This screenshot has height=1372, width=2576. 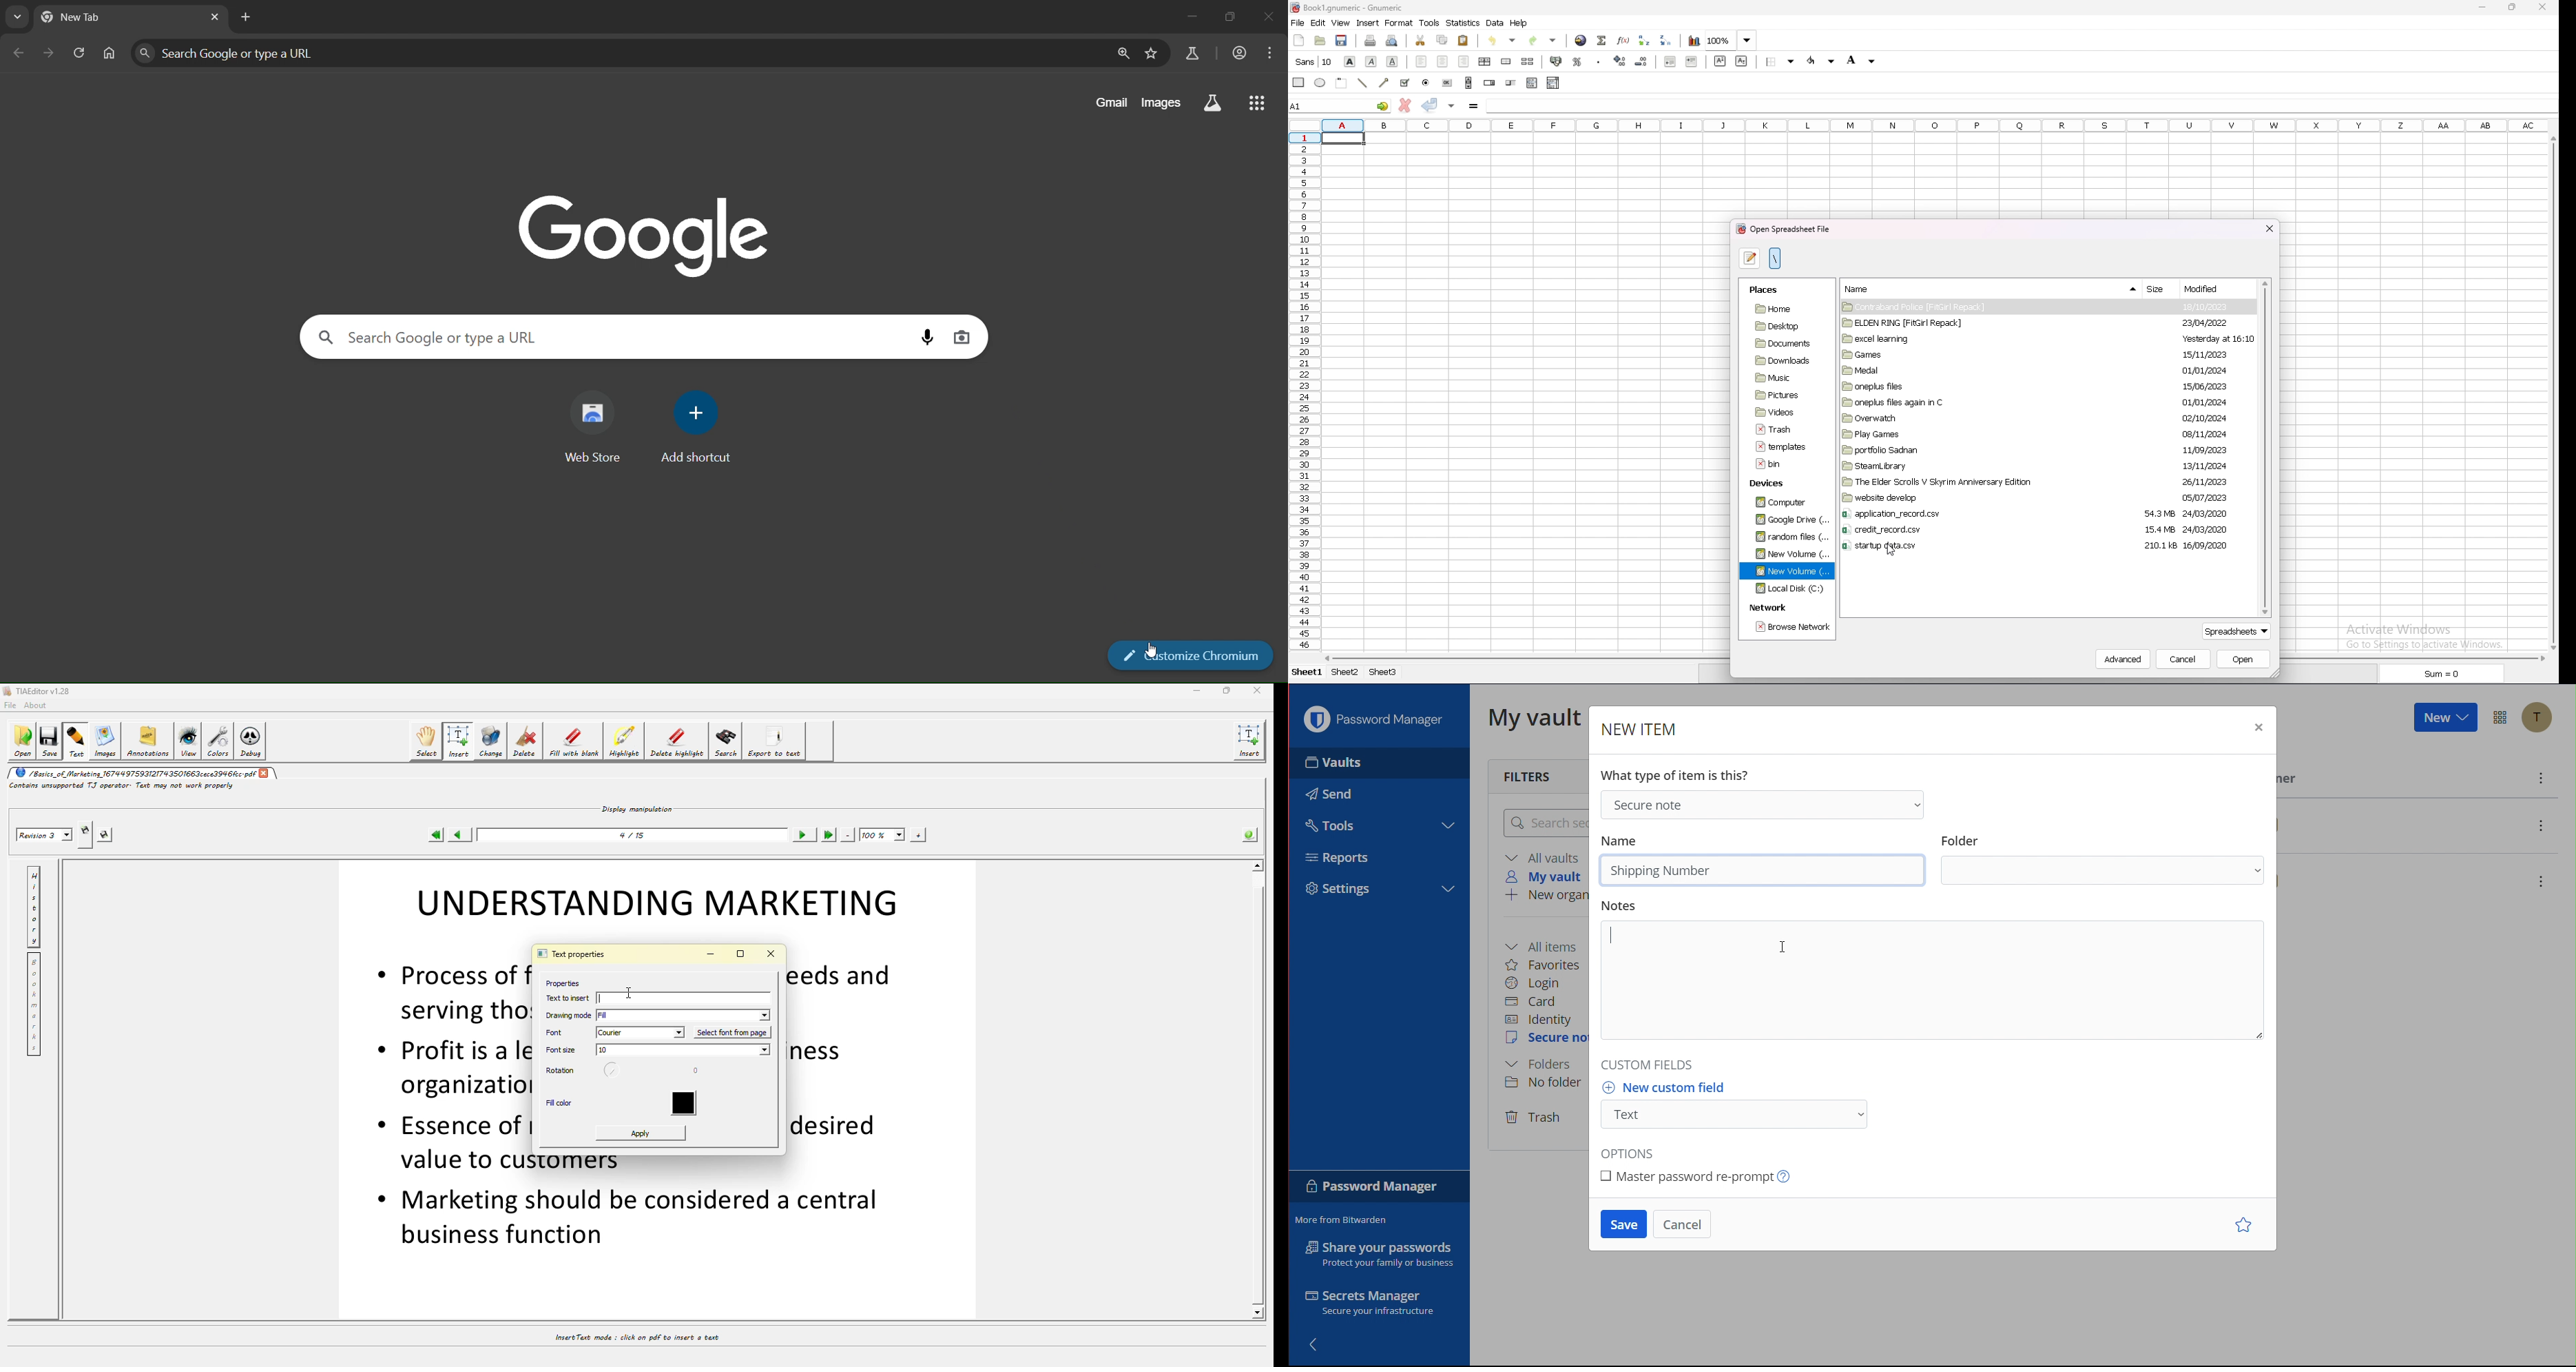 I want to click on New custom field, so click(x=1747, y=1105).